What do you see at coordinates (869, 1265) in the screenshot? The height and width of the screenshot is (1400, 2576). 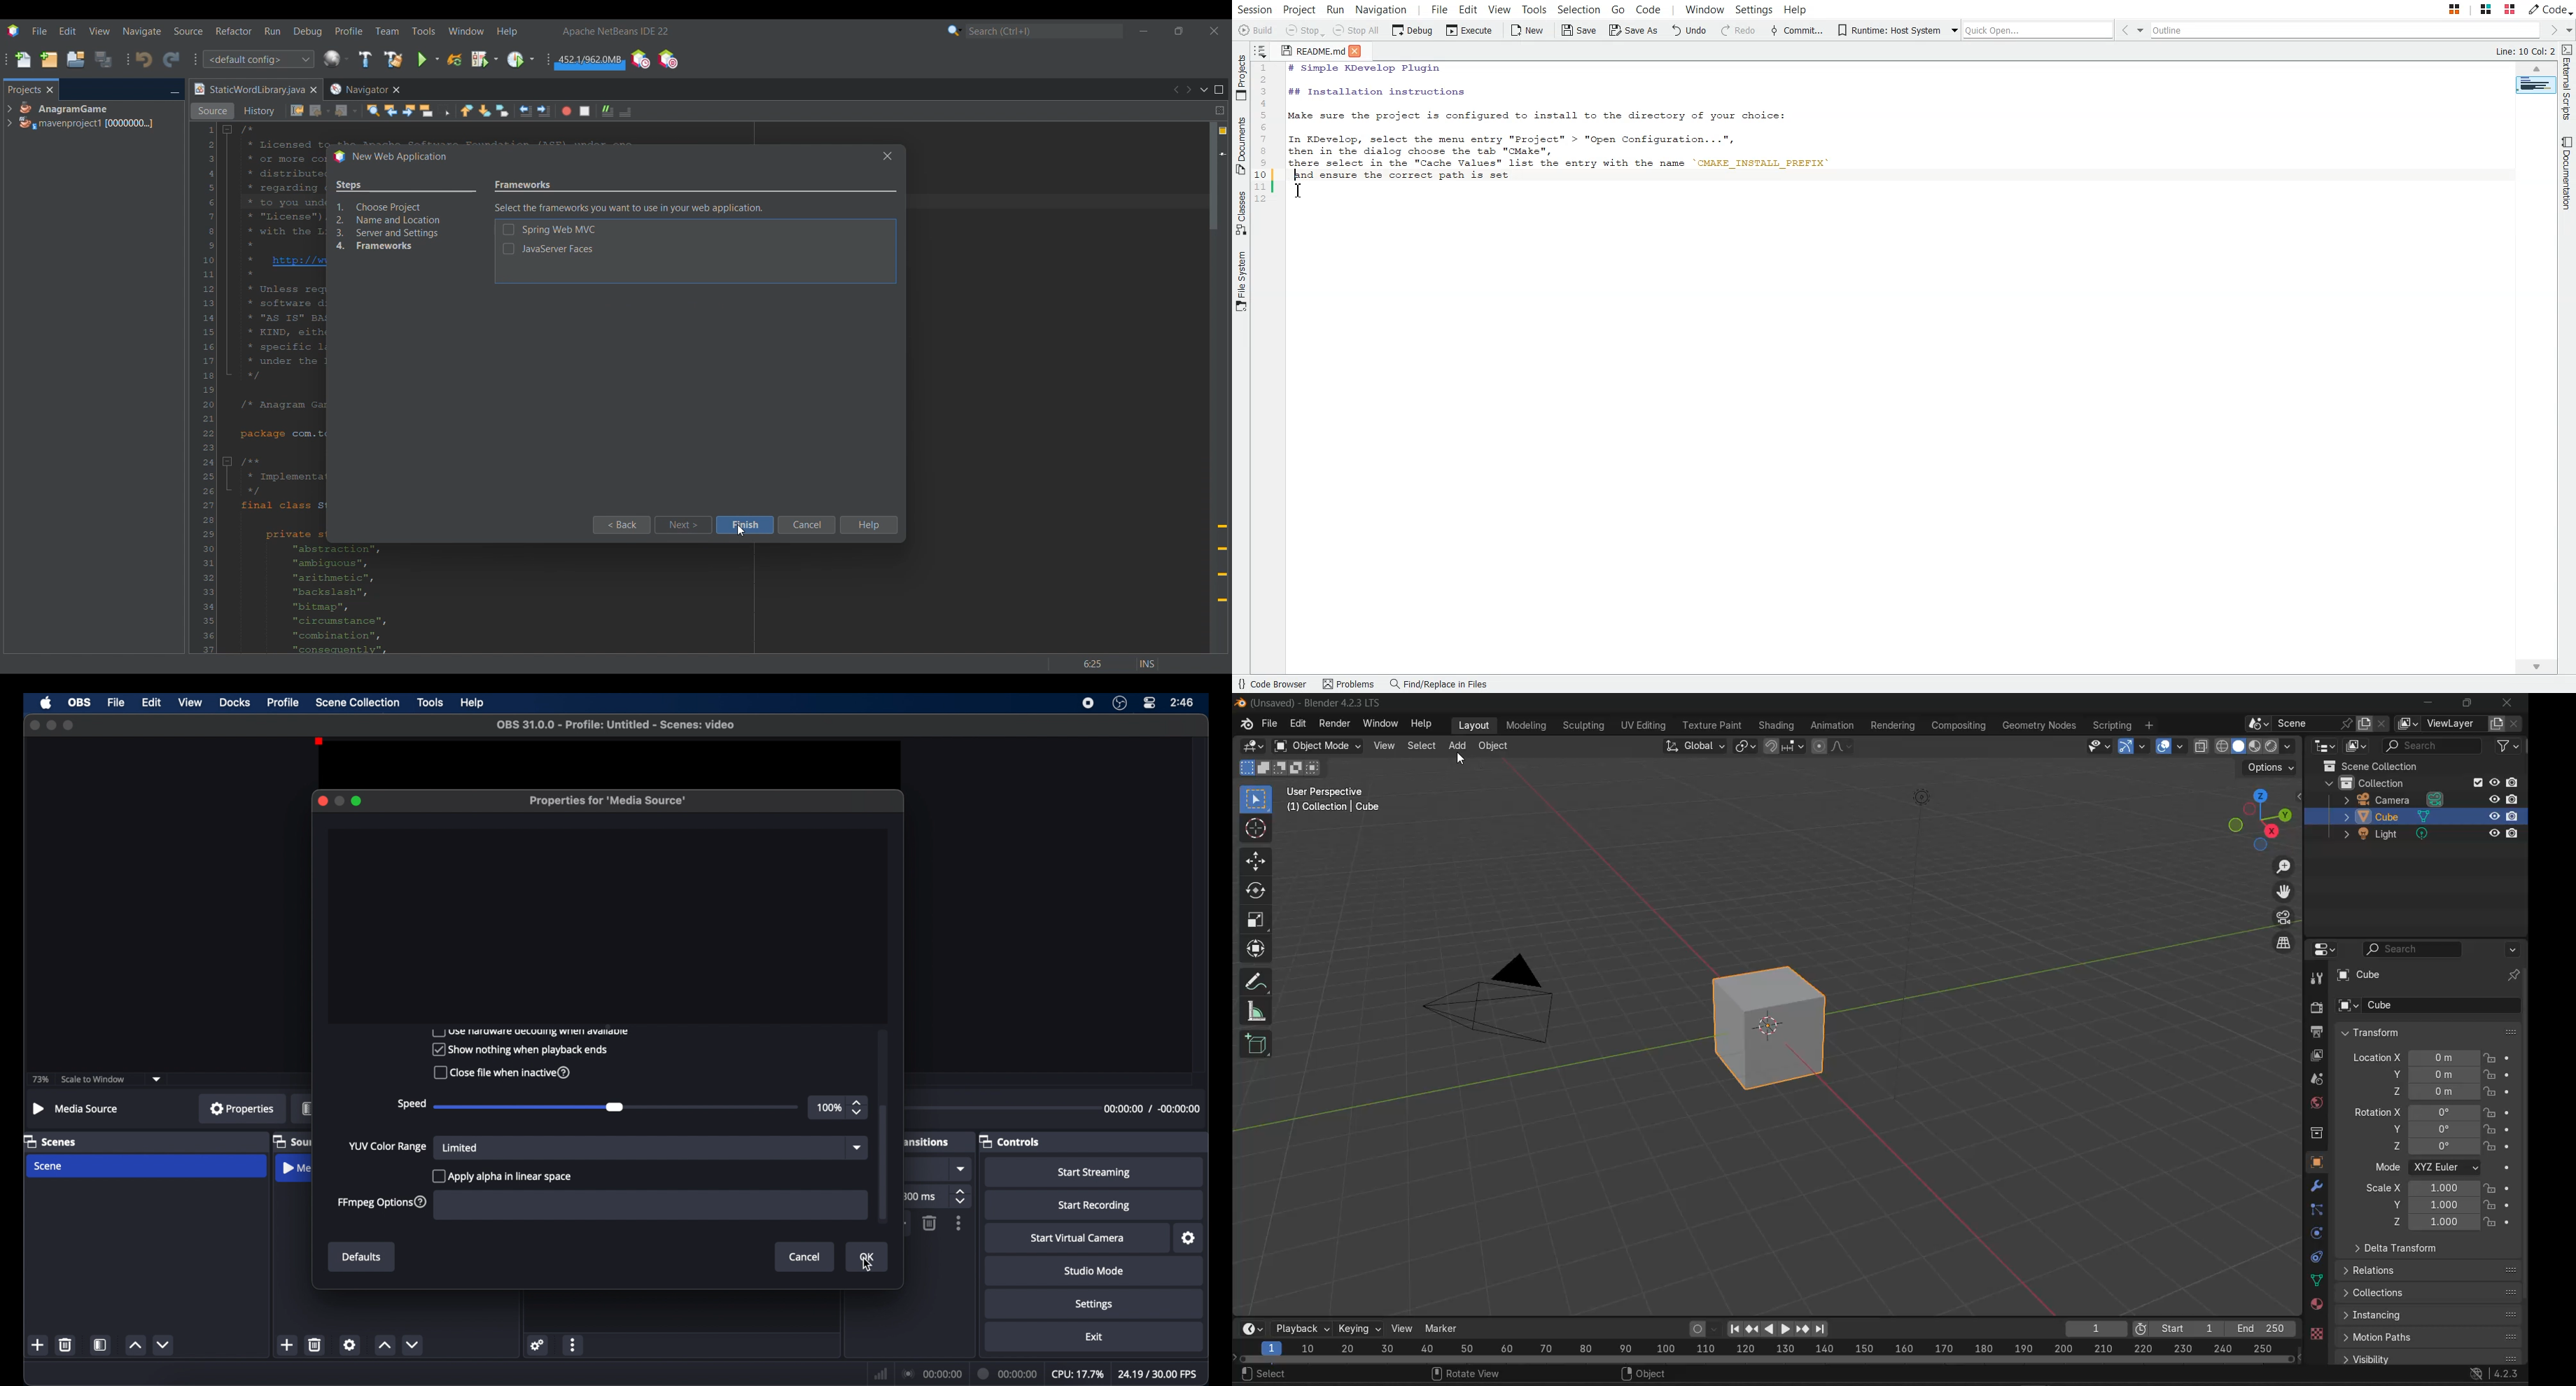 I see `cursor` at bounding box center [869, 1265].